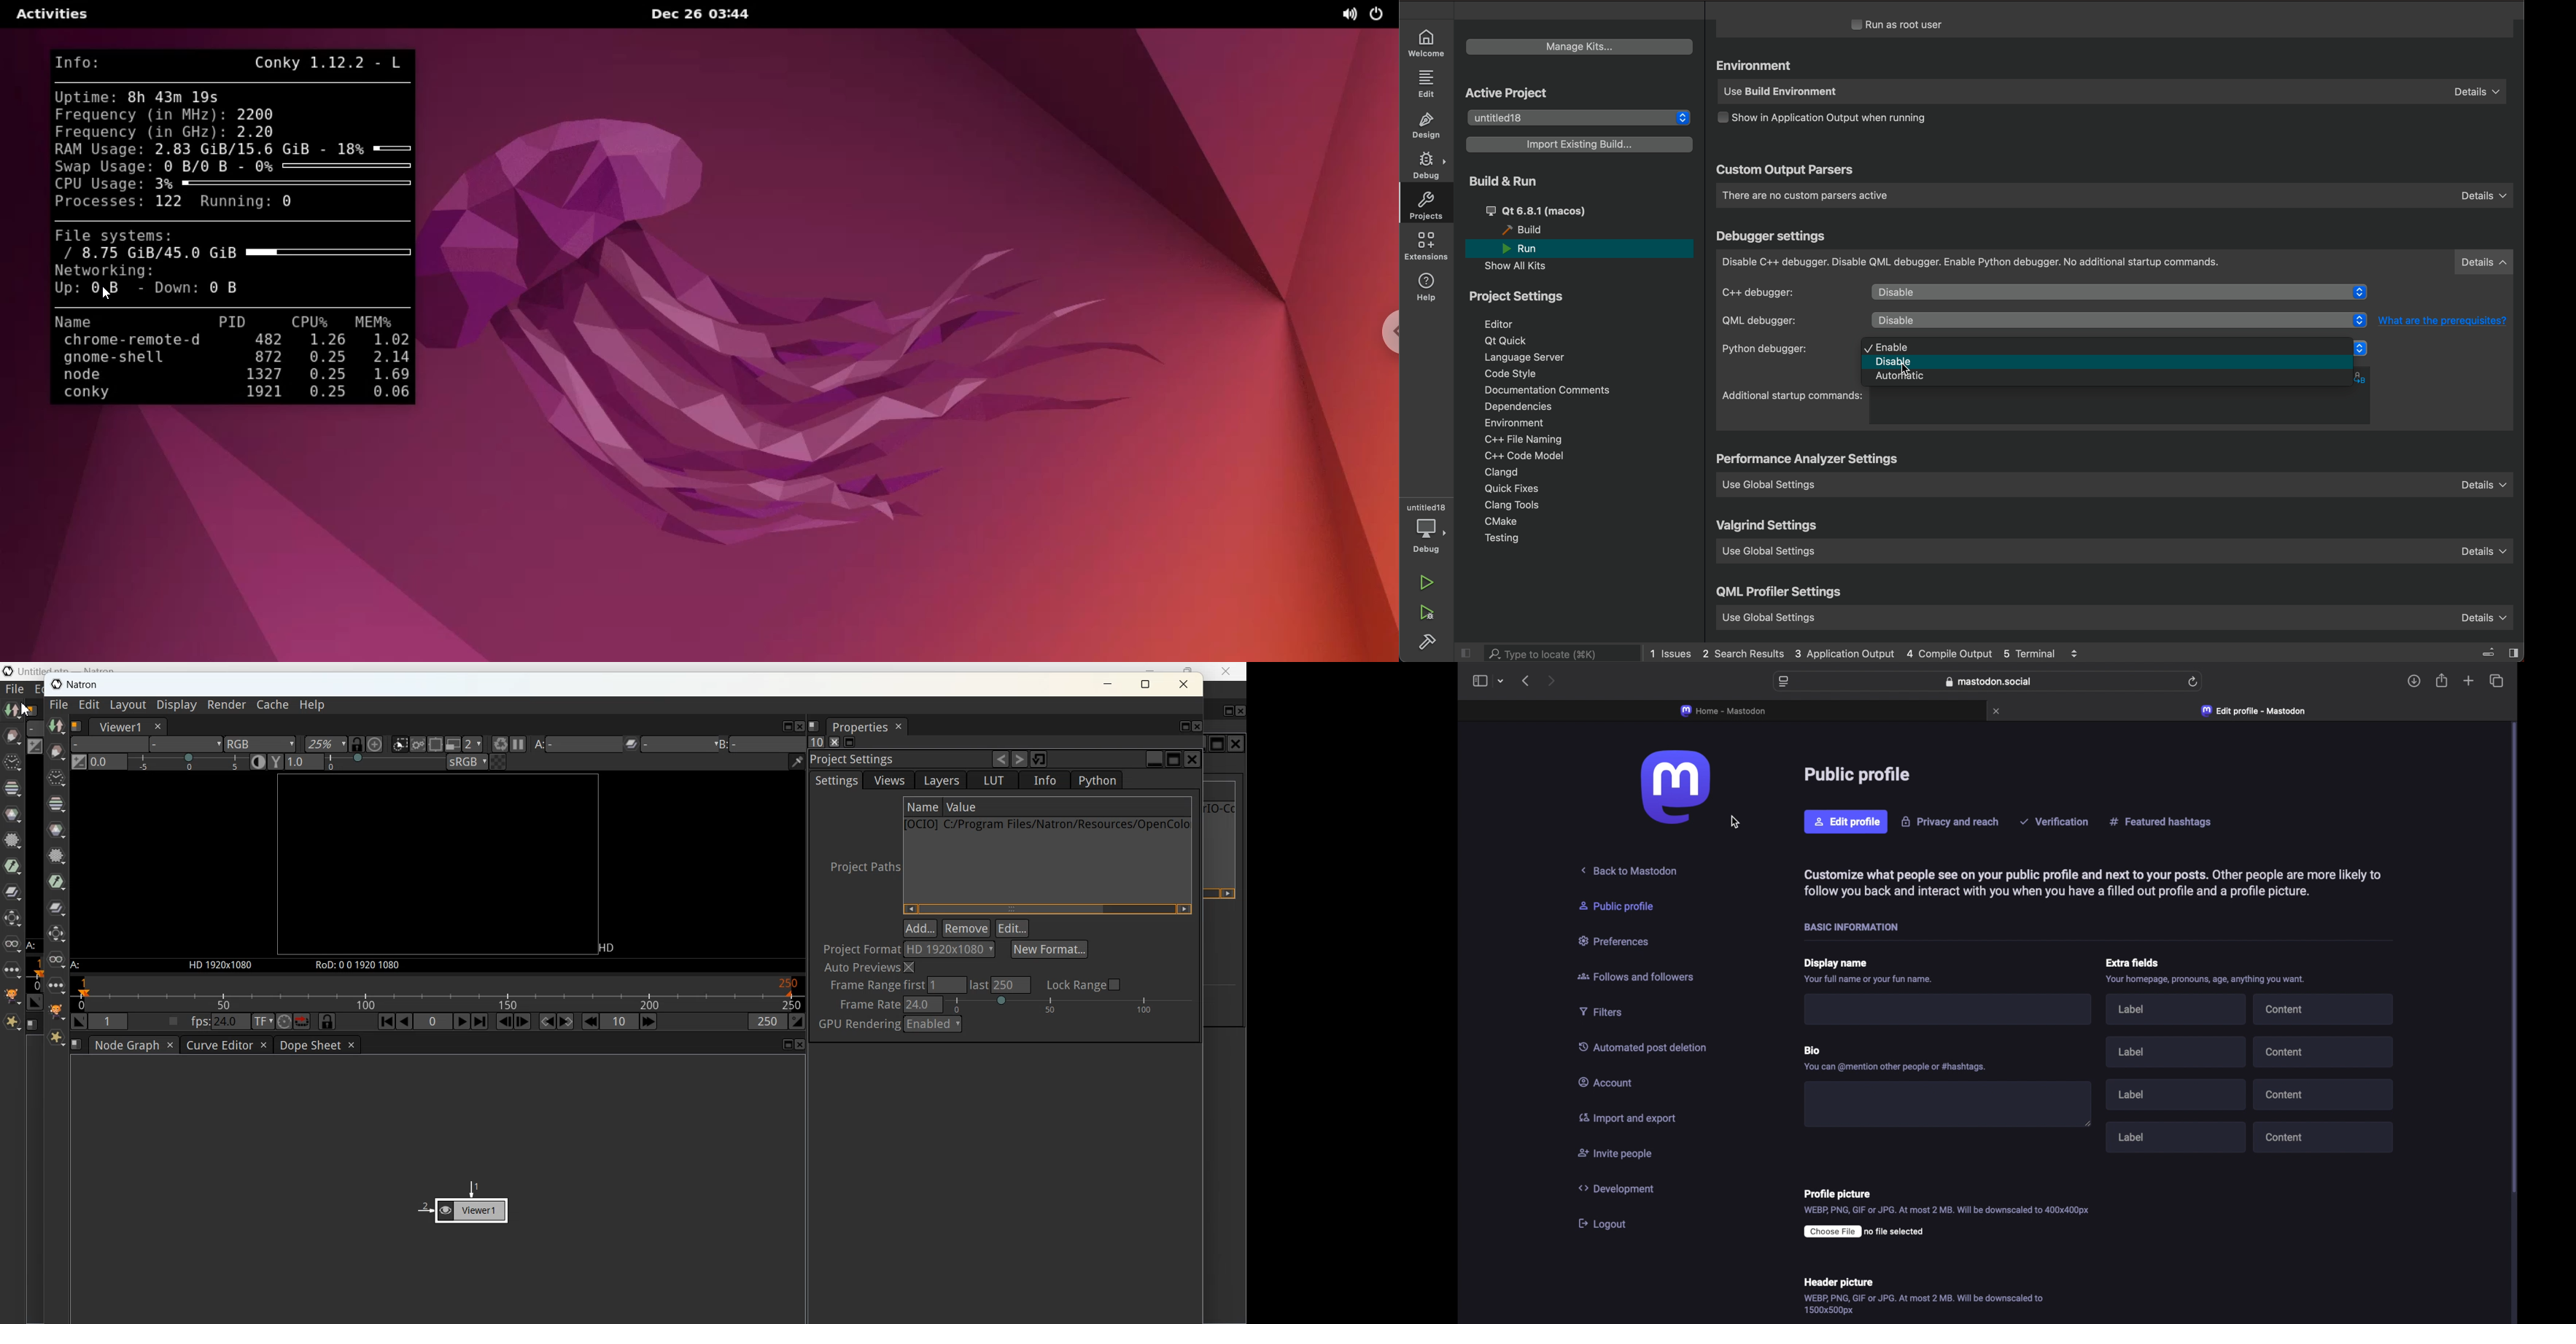  Describe the element at coordinates (2322, 1008) in the screenshot. I see `content` at that location.